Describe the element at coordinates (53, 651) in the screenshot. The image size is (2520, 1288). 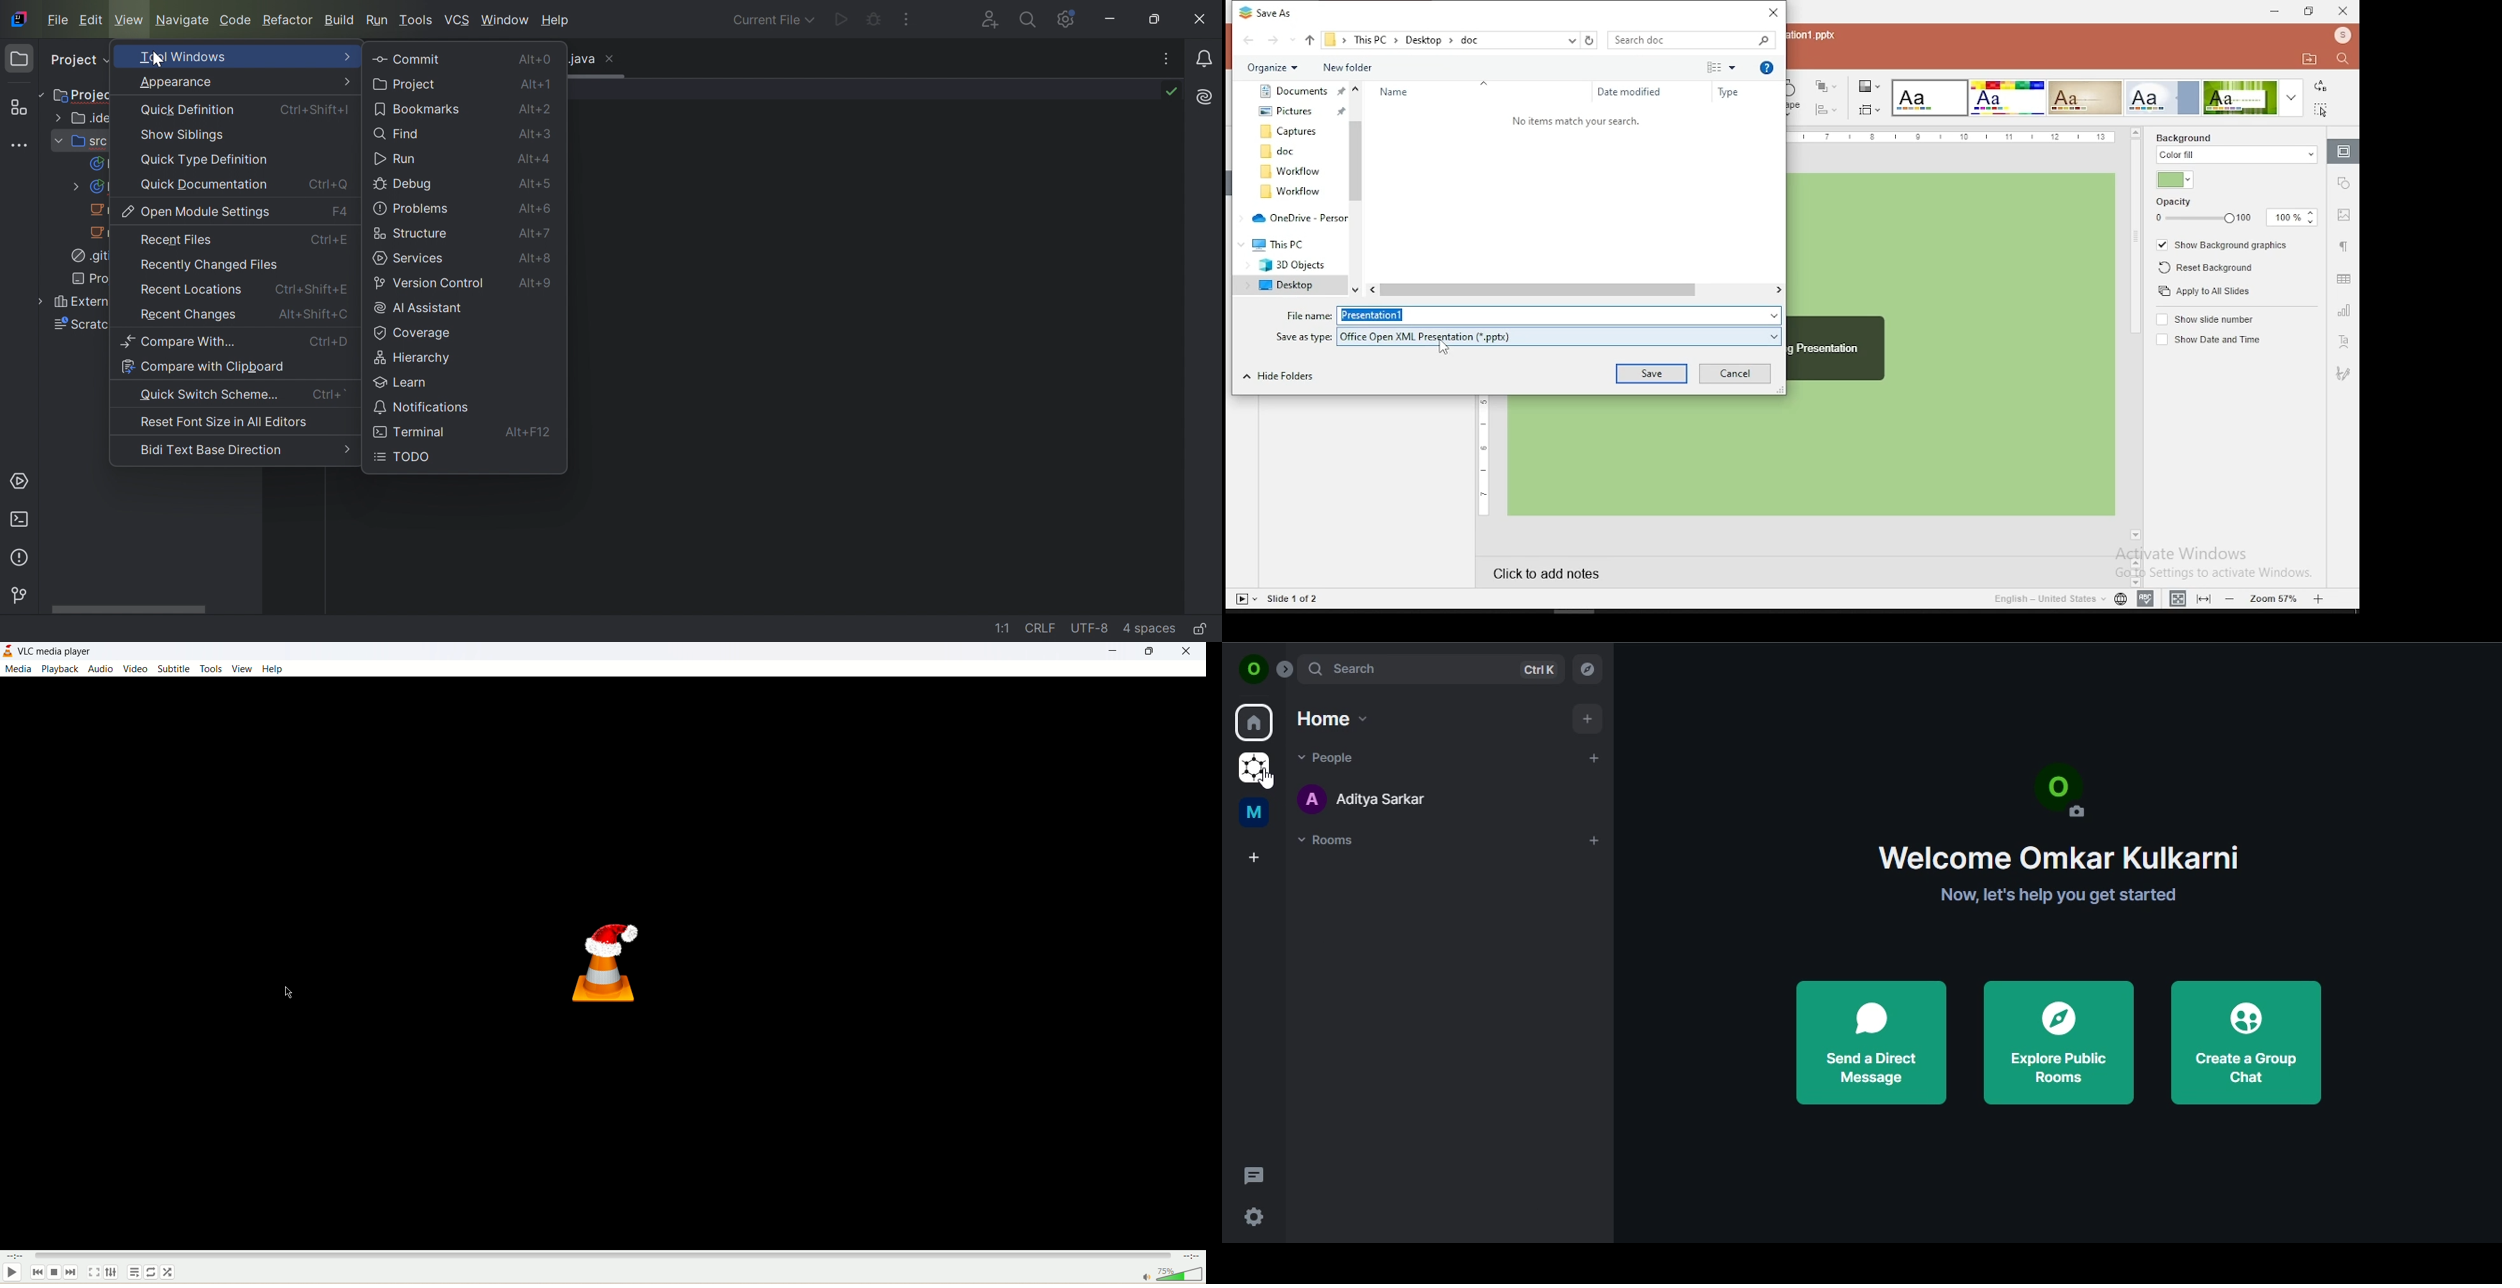
I see `VLC media player` at that location.